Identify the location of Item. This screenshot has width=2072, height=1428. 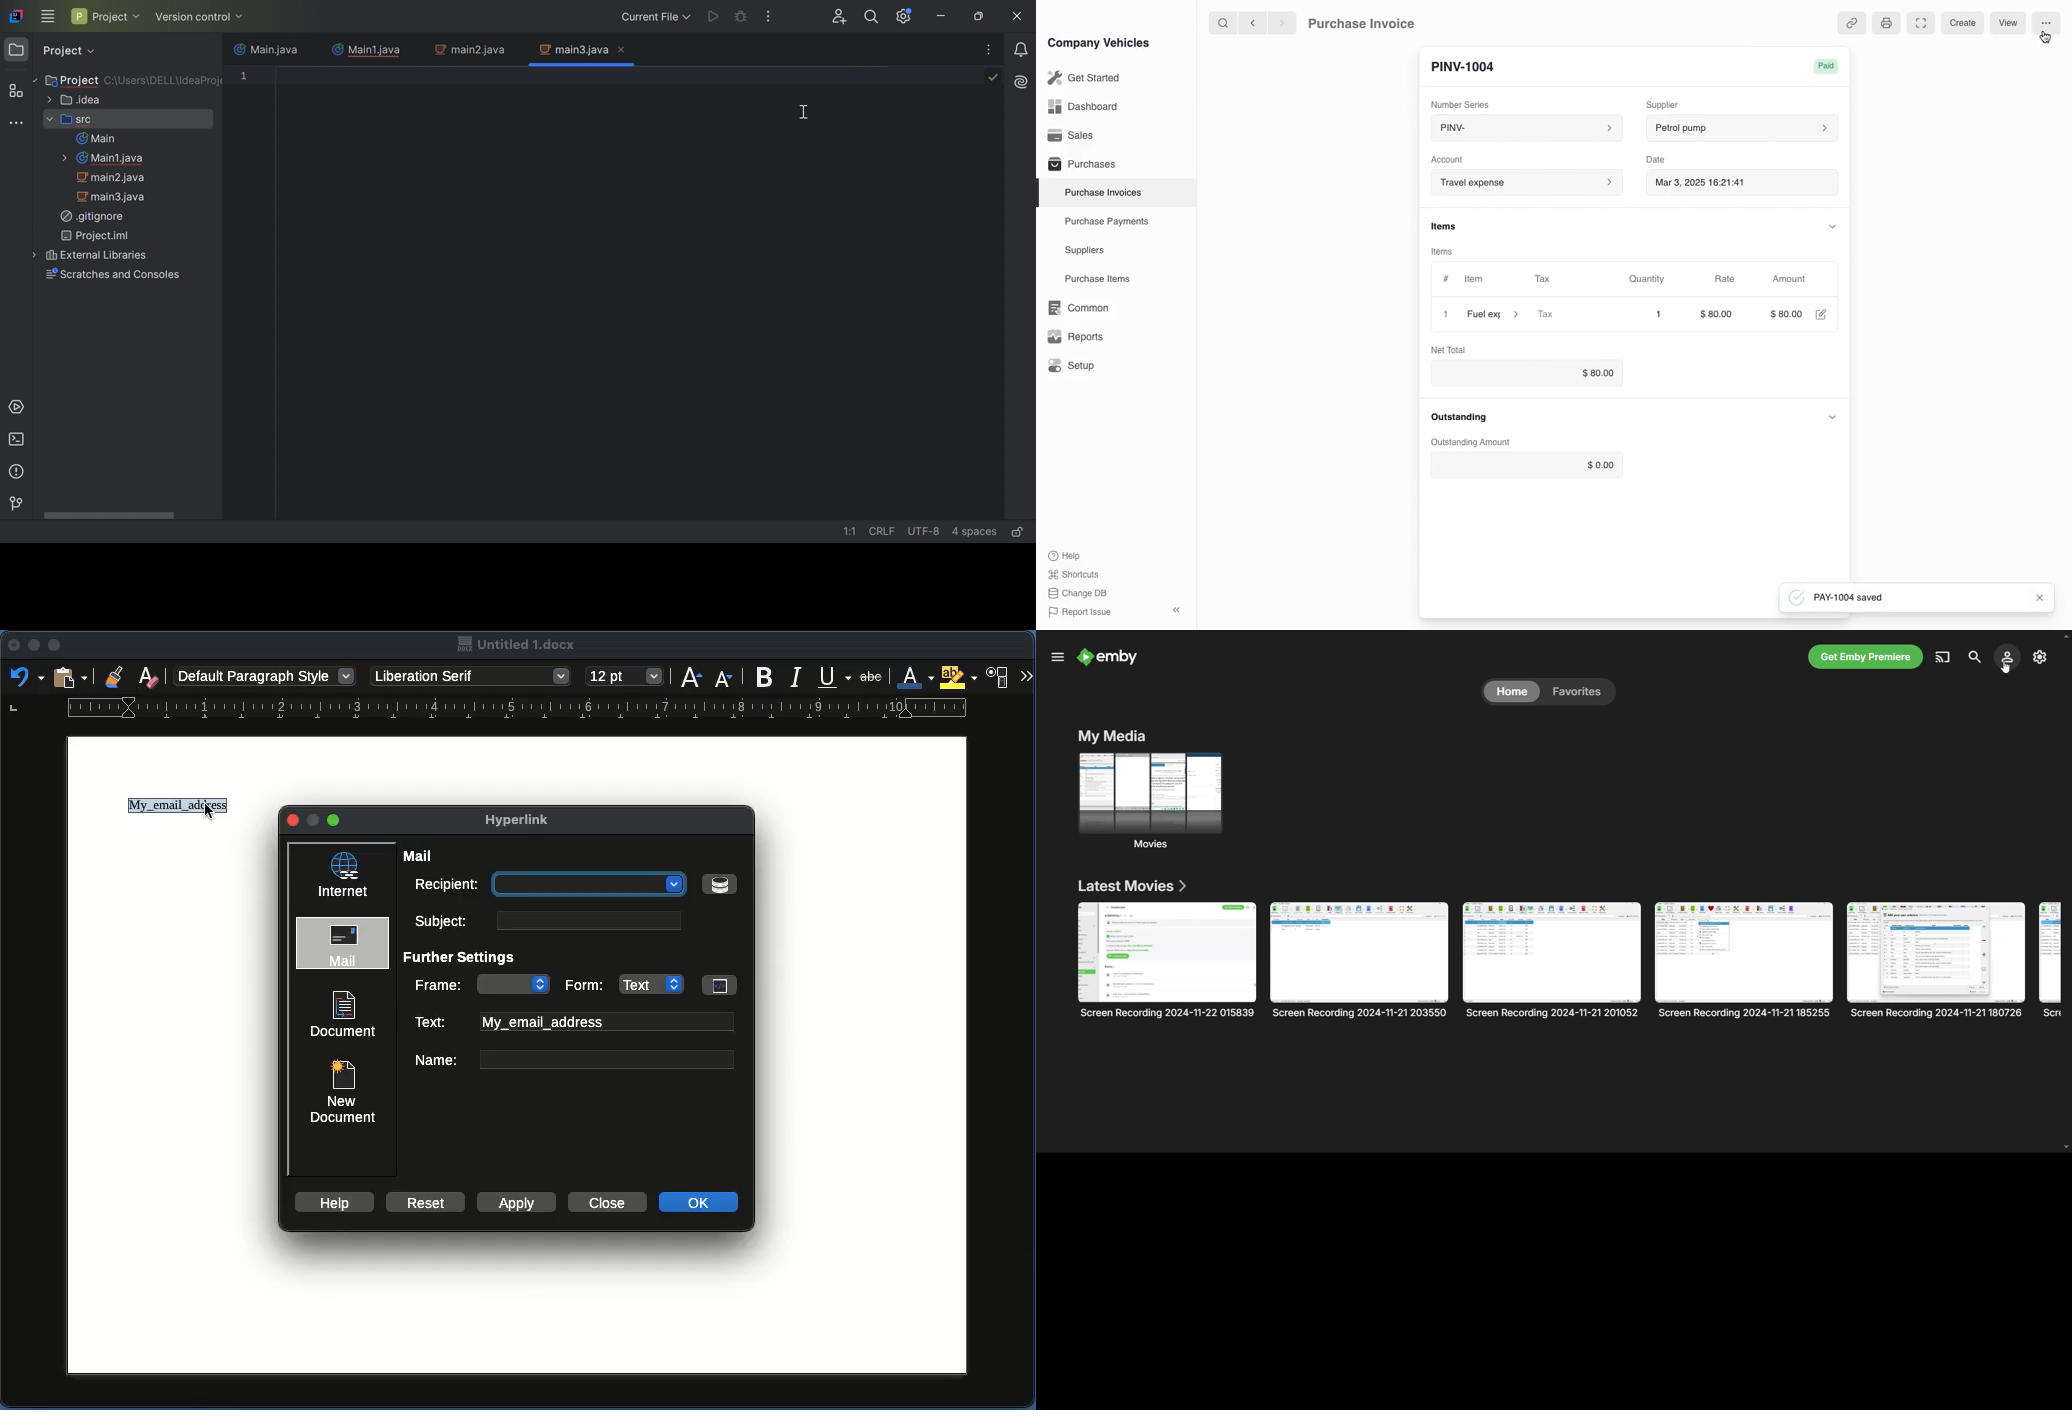
(1475, 278).